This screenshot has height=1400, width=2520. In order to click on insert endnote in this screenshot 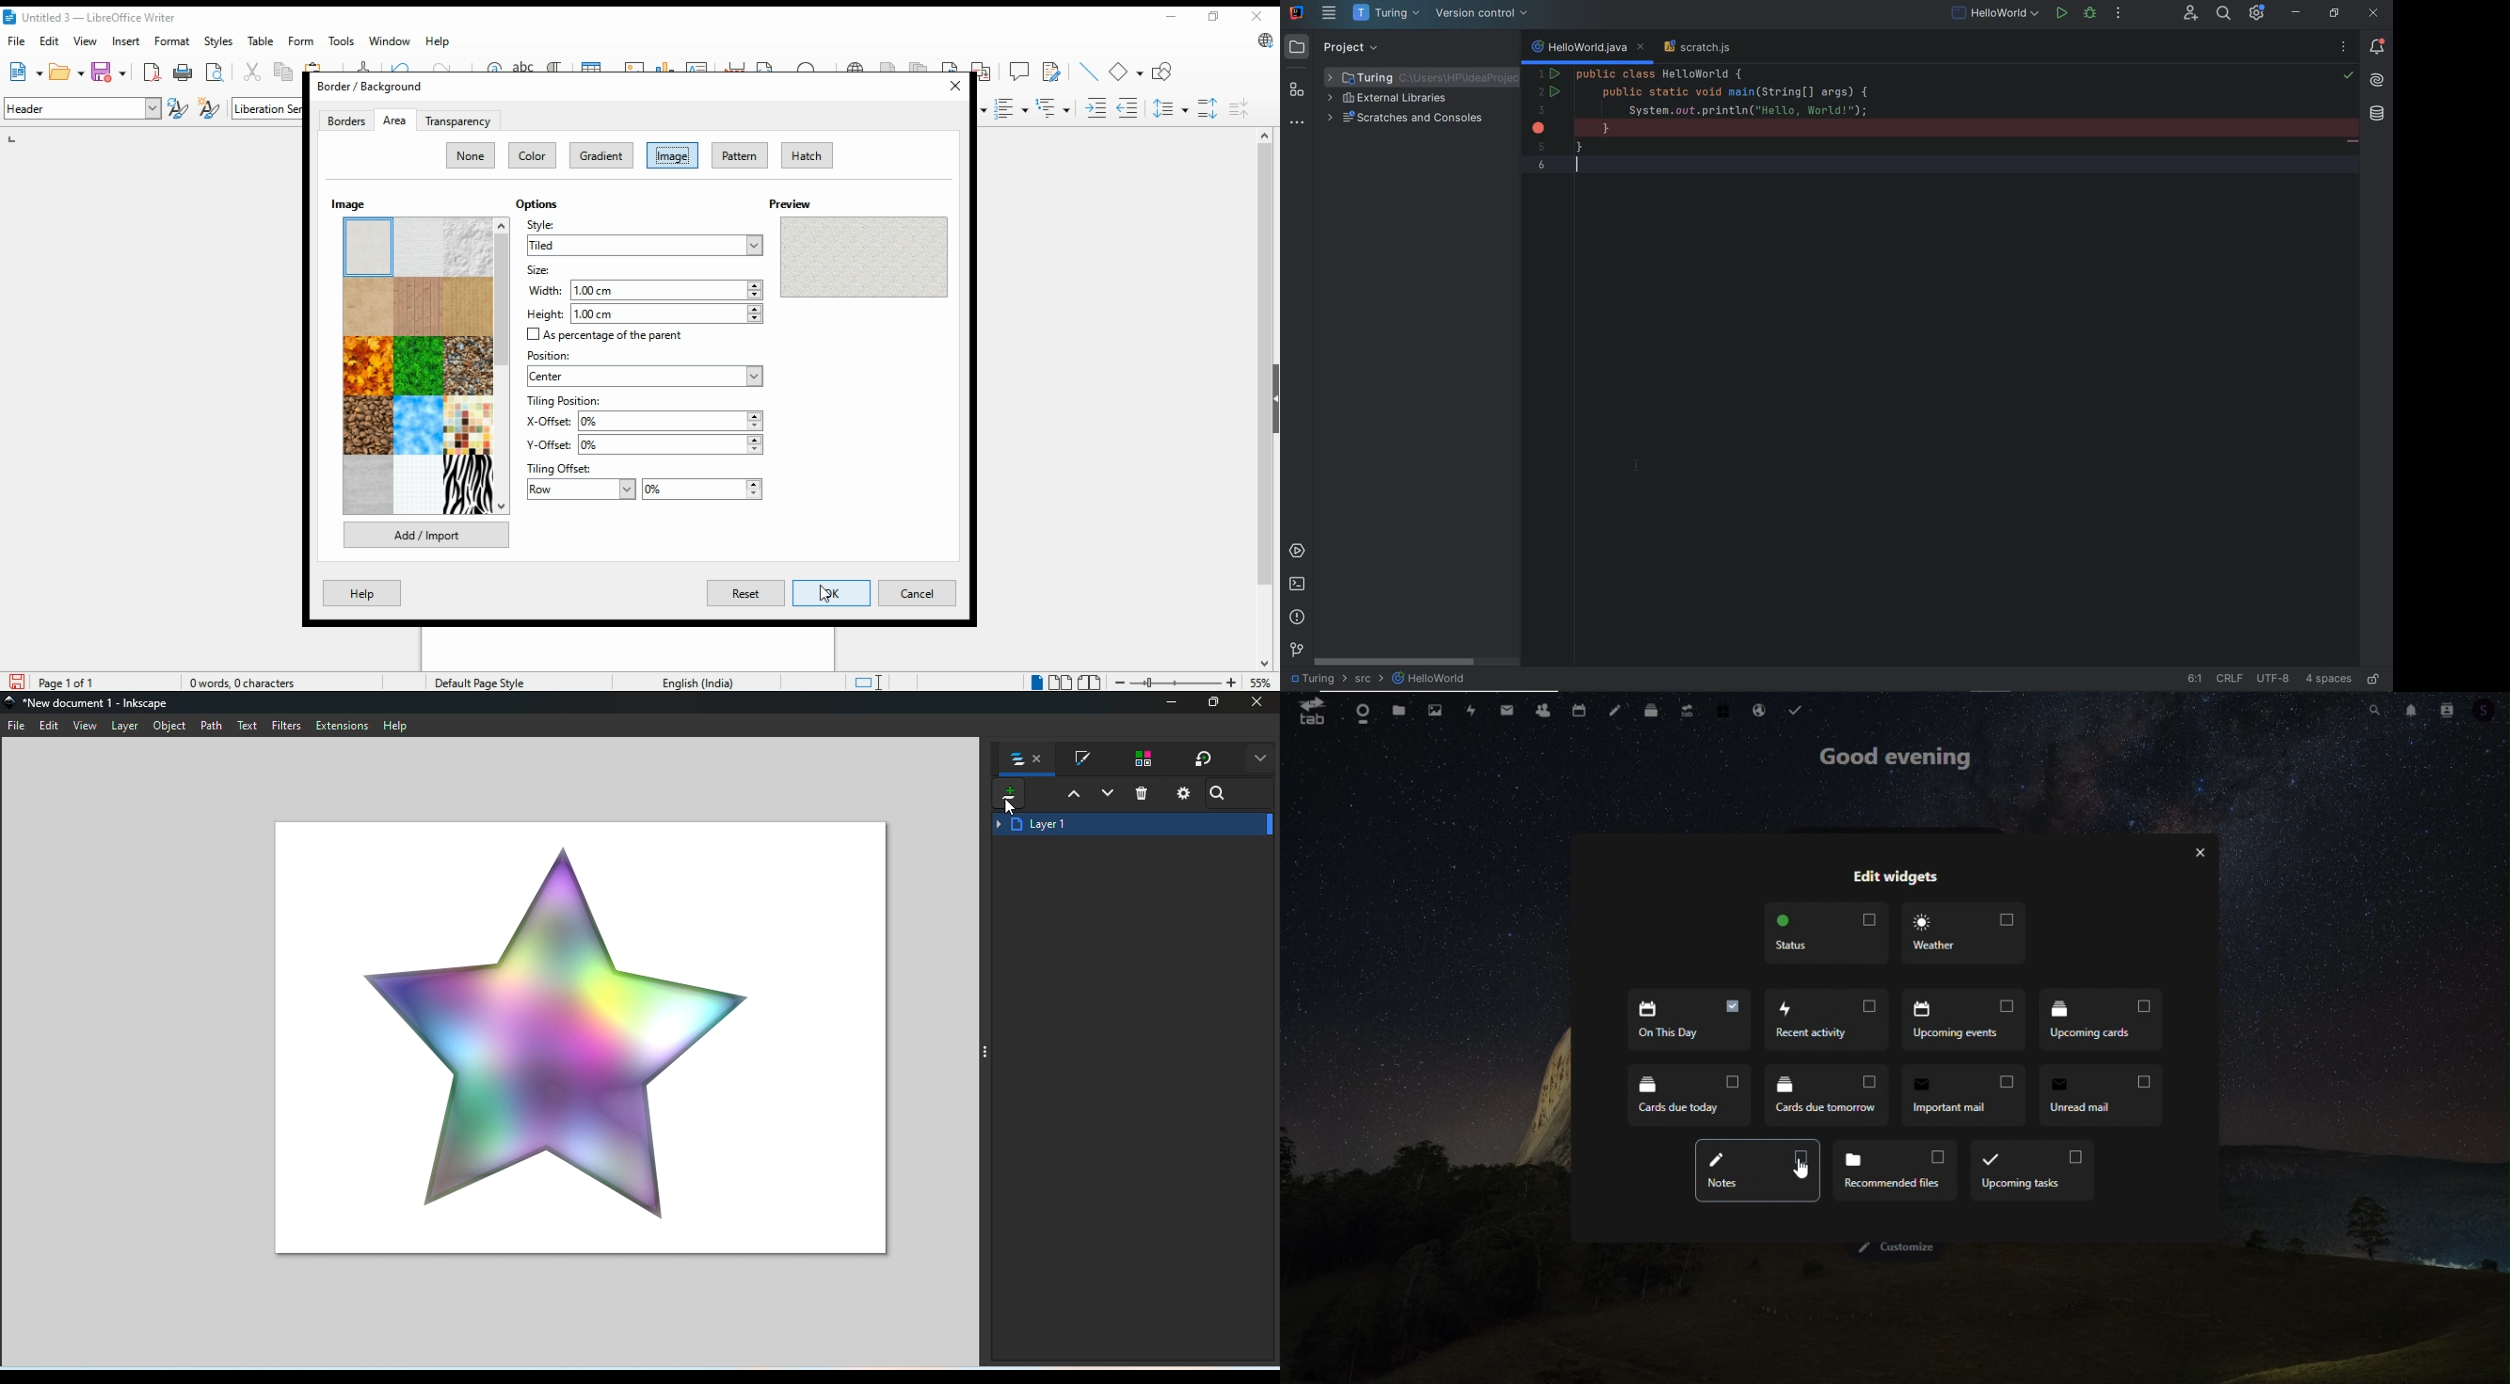, I will do `click(921, 66)`.